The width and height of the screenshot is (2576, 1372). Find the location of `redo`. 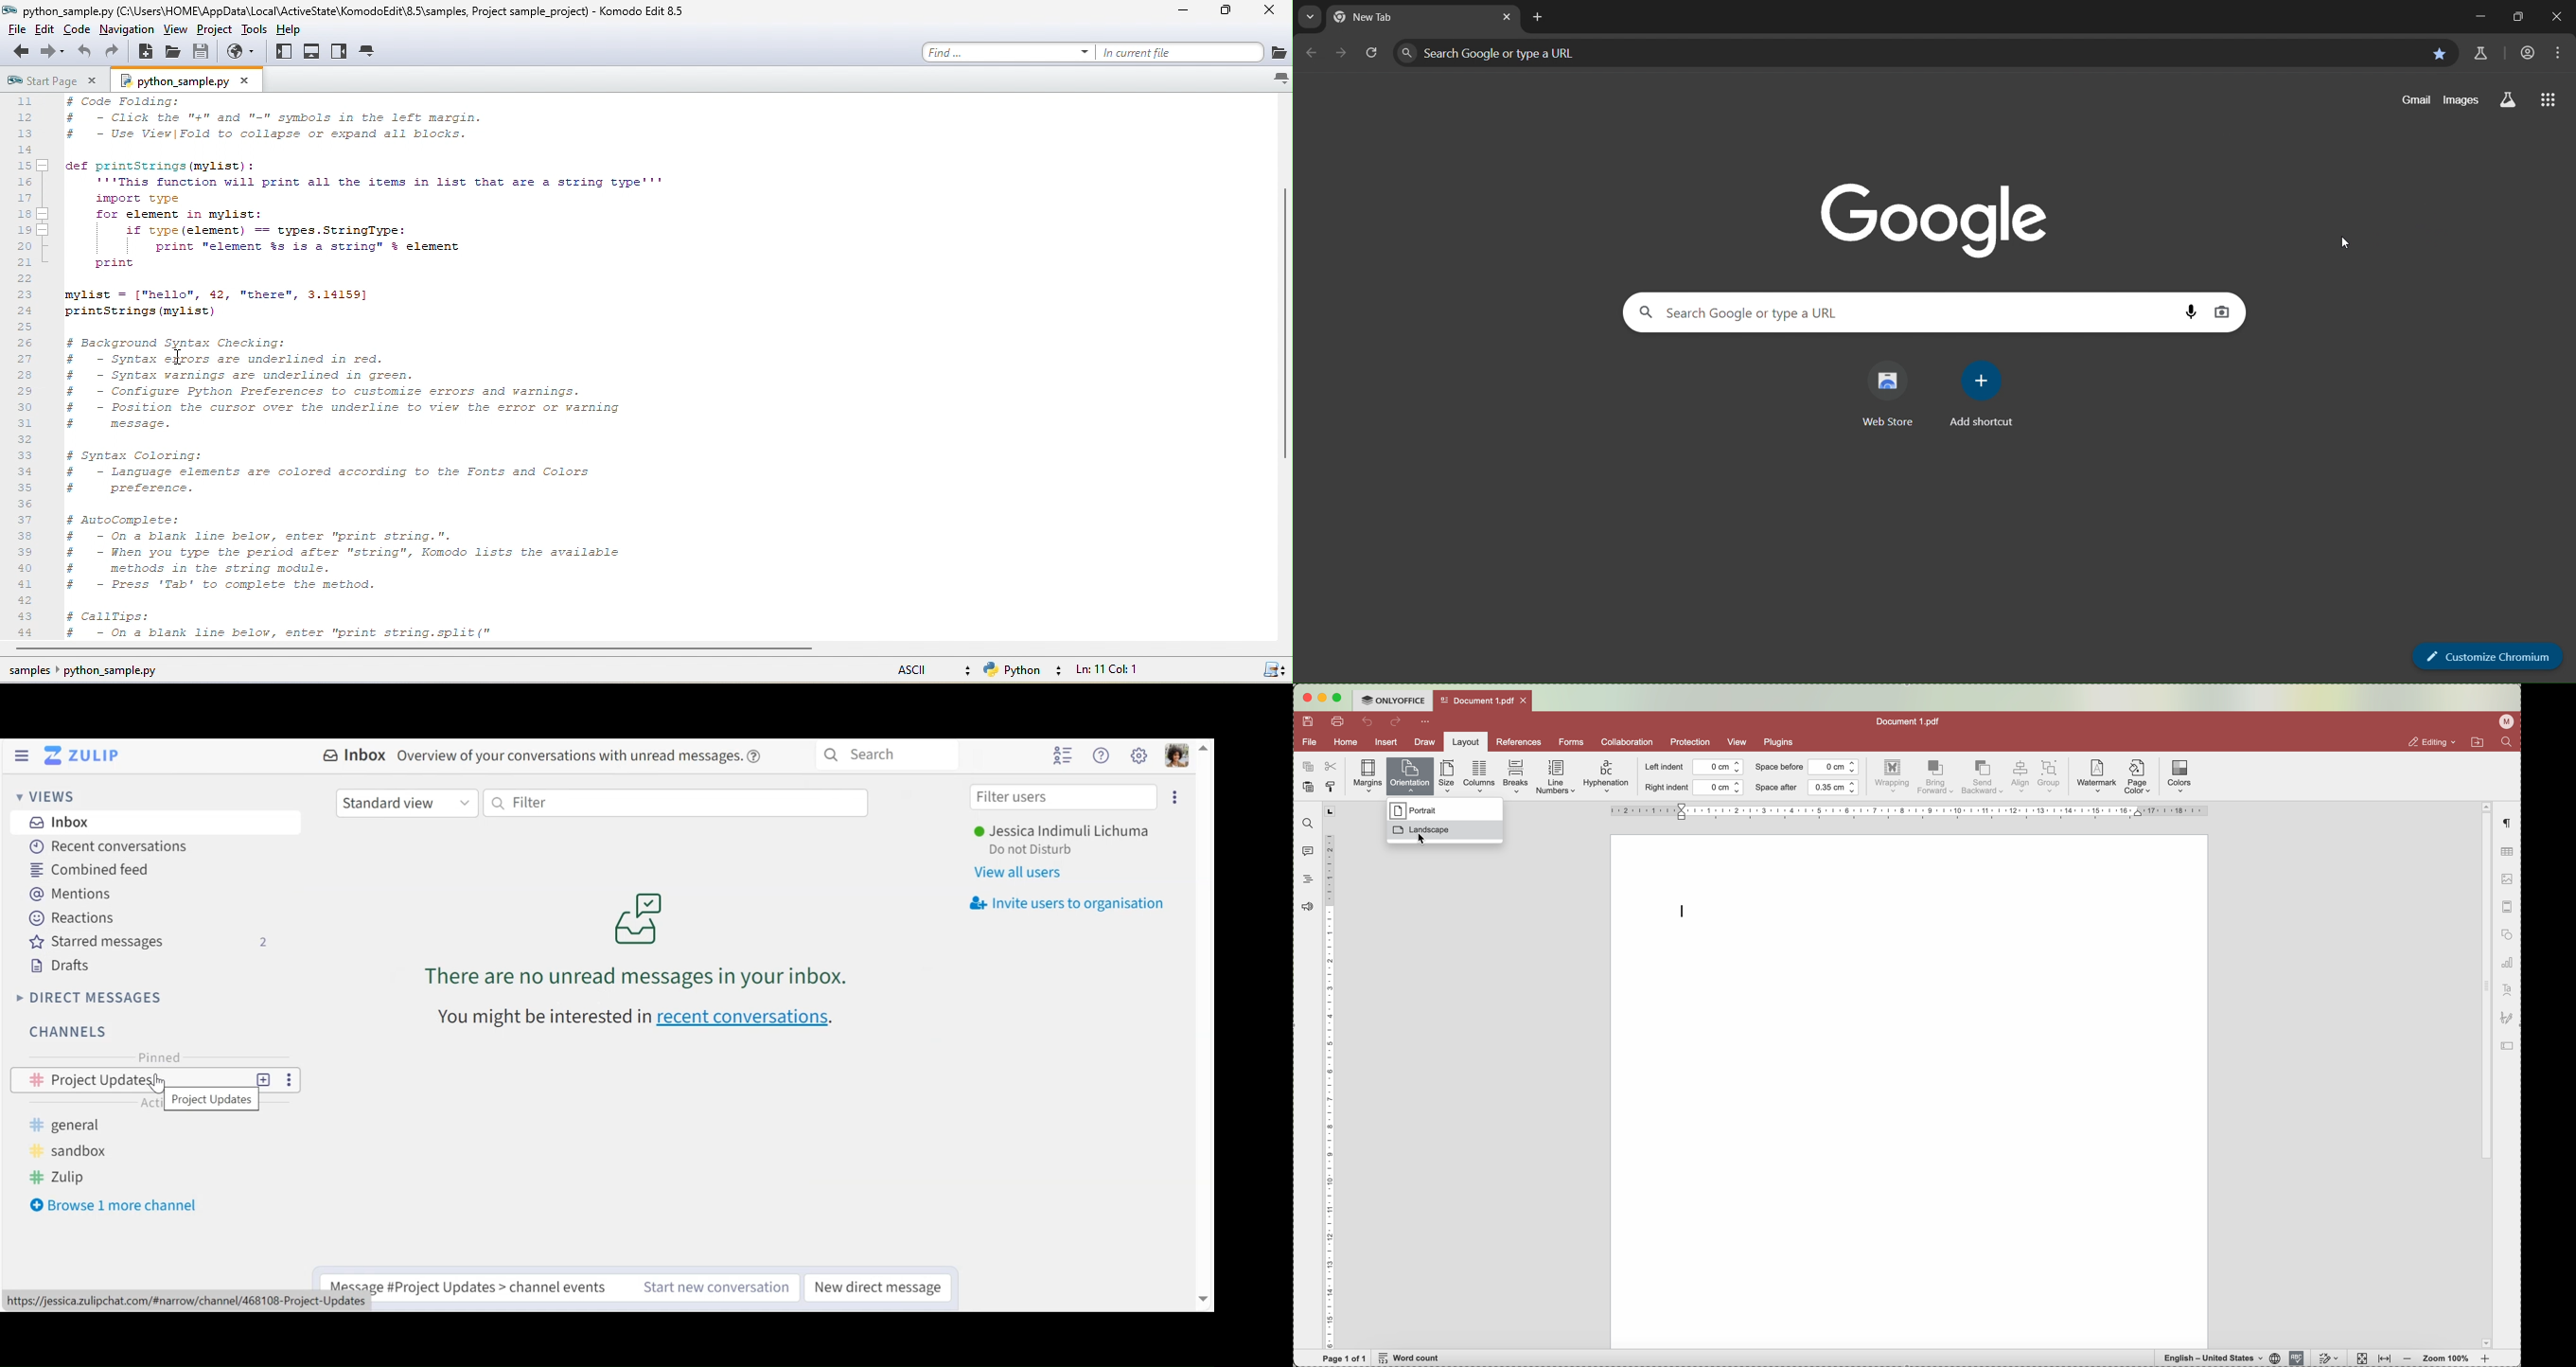

redo is located at coordinates (1397, 723).